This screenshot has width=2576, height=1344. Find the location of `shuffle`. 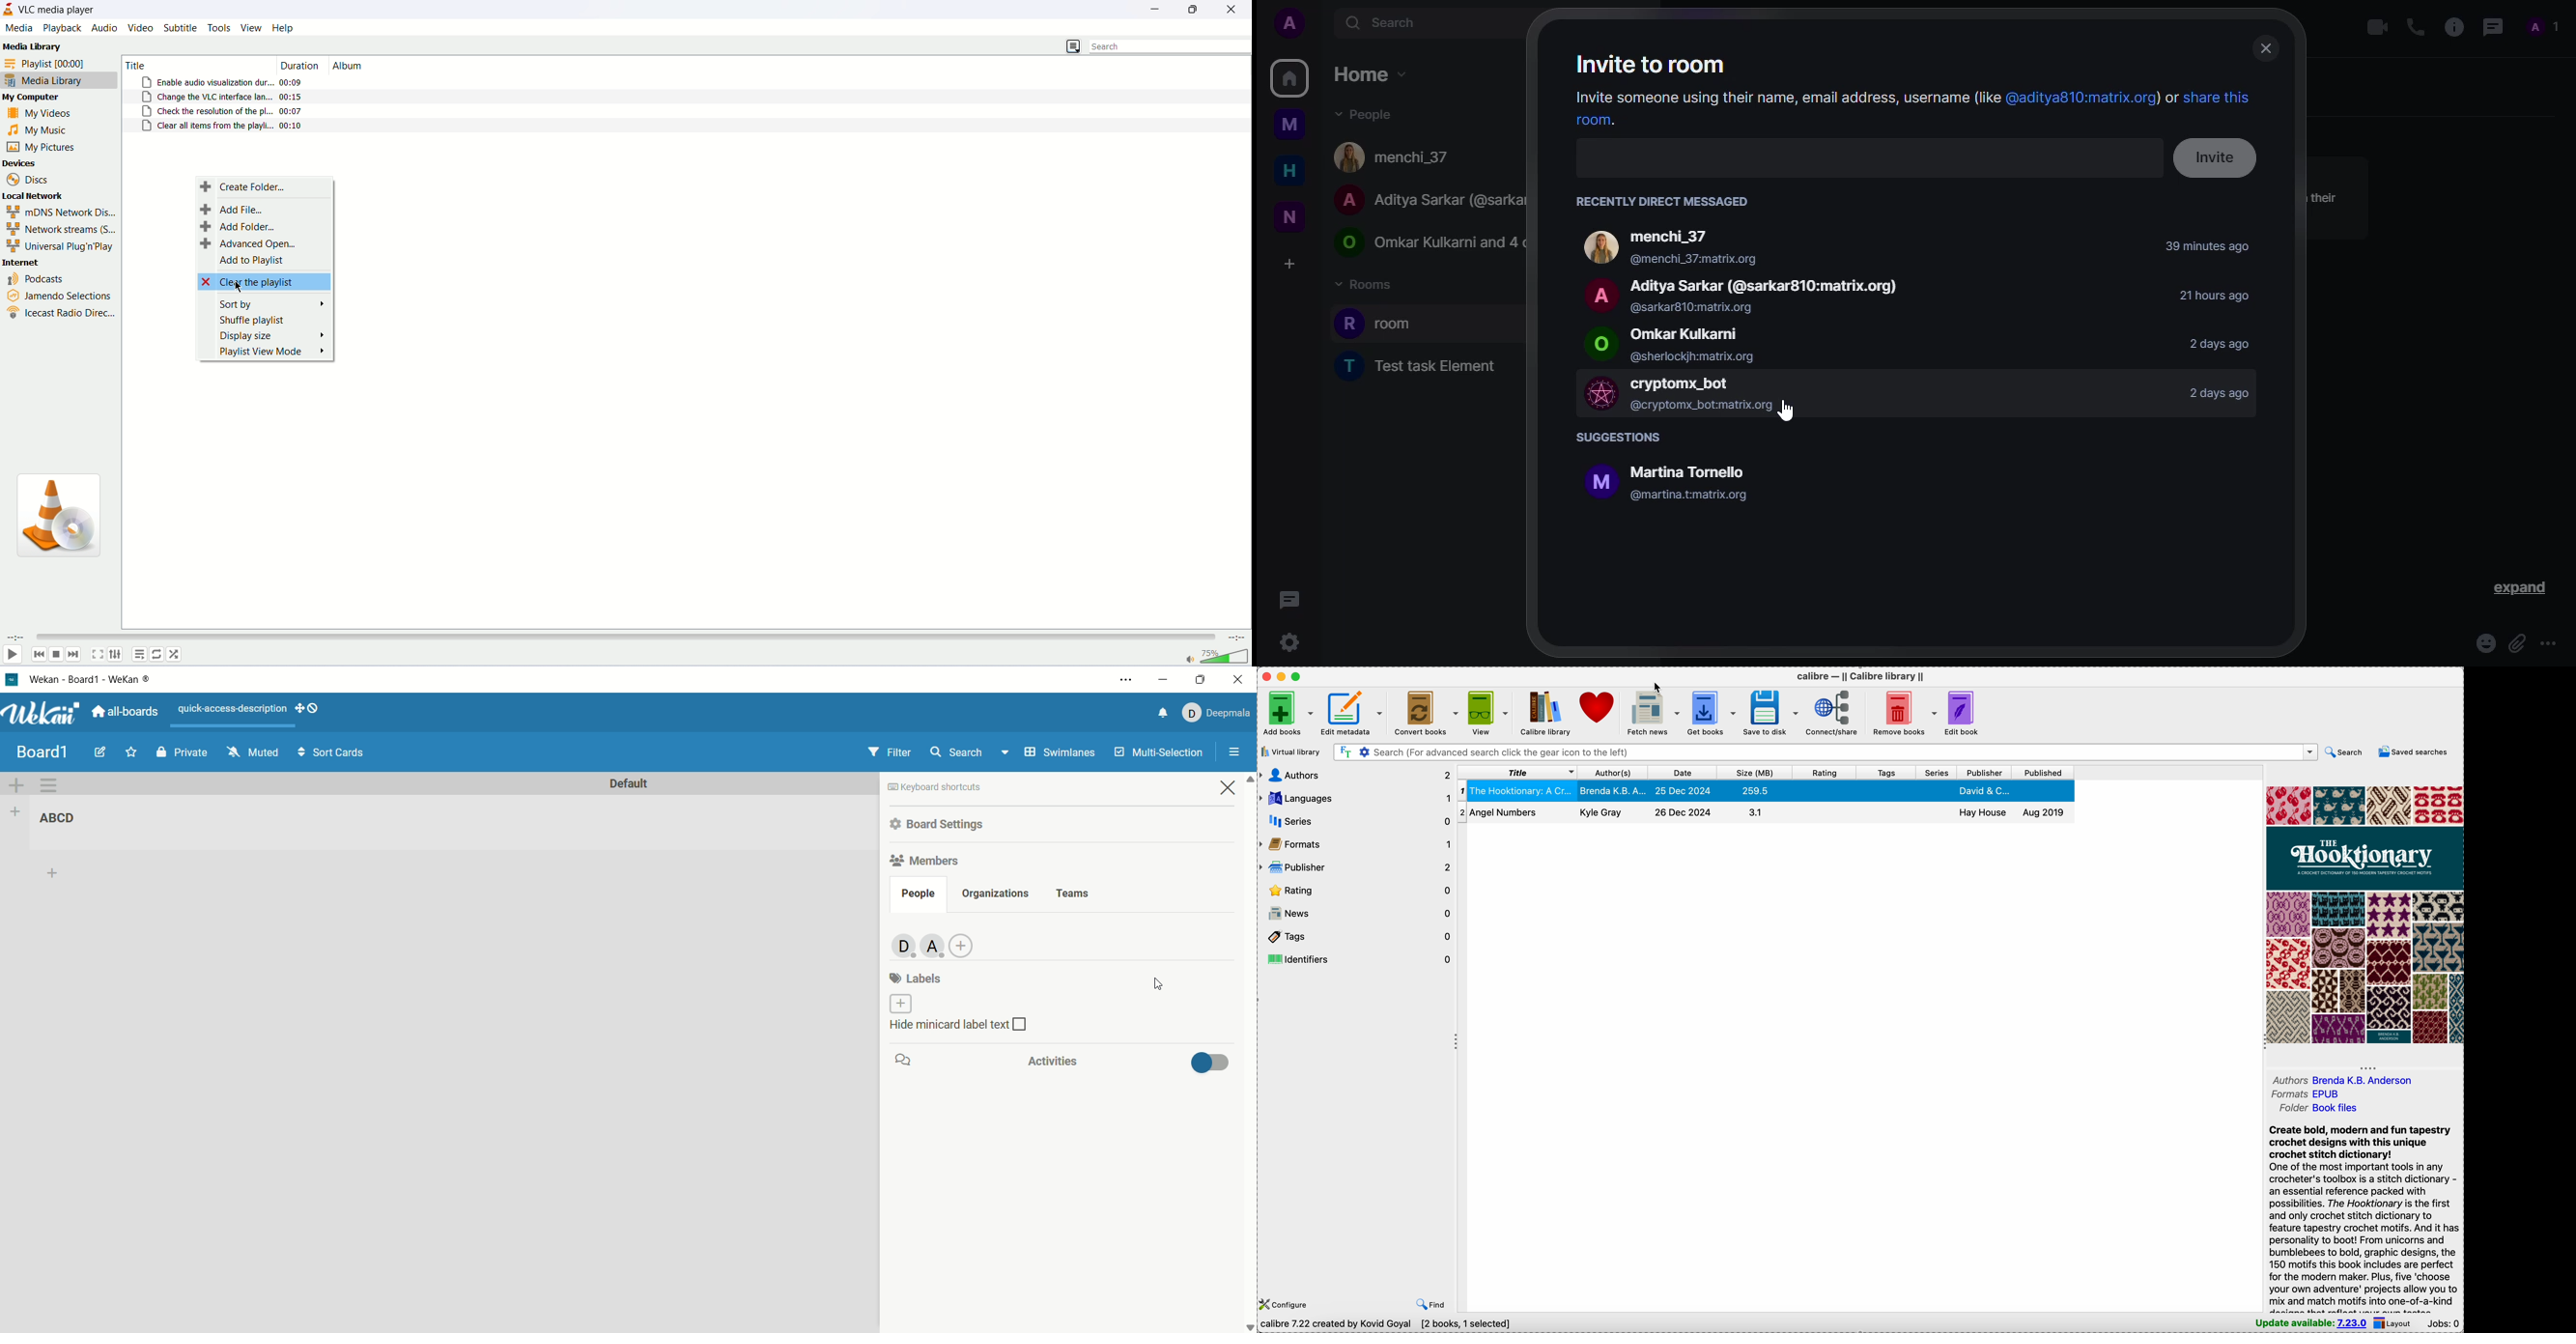

shuffle is located at coordinates (177, 654).